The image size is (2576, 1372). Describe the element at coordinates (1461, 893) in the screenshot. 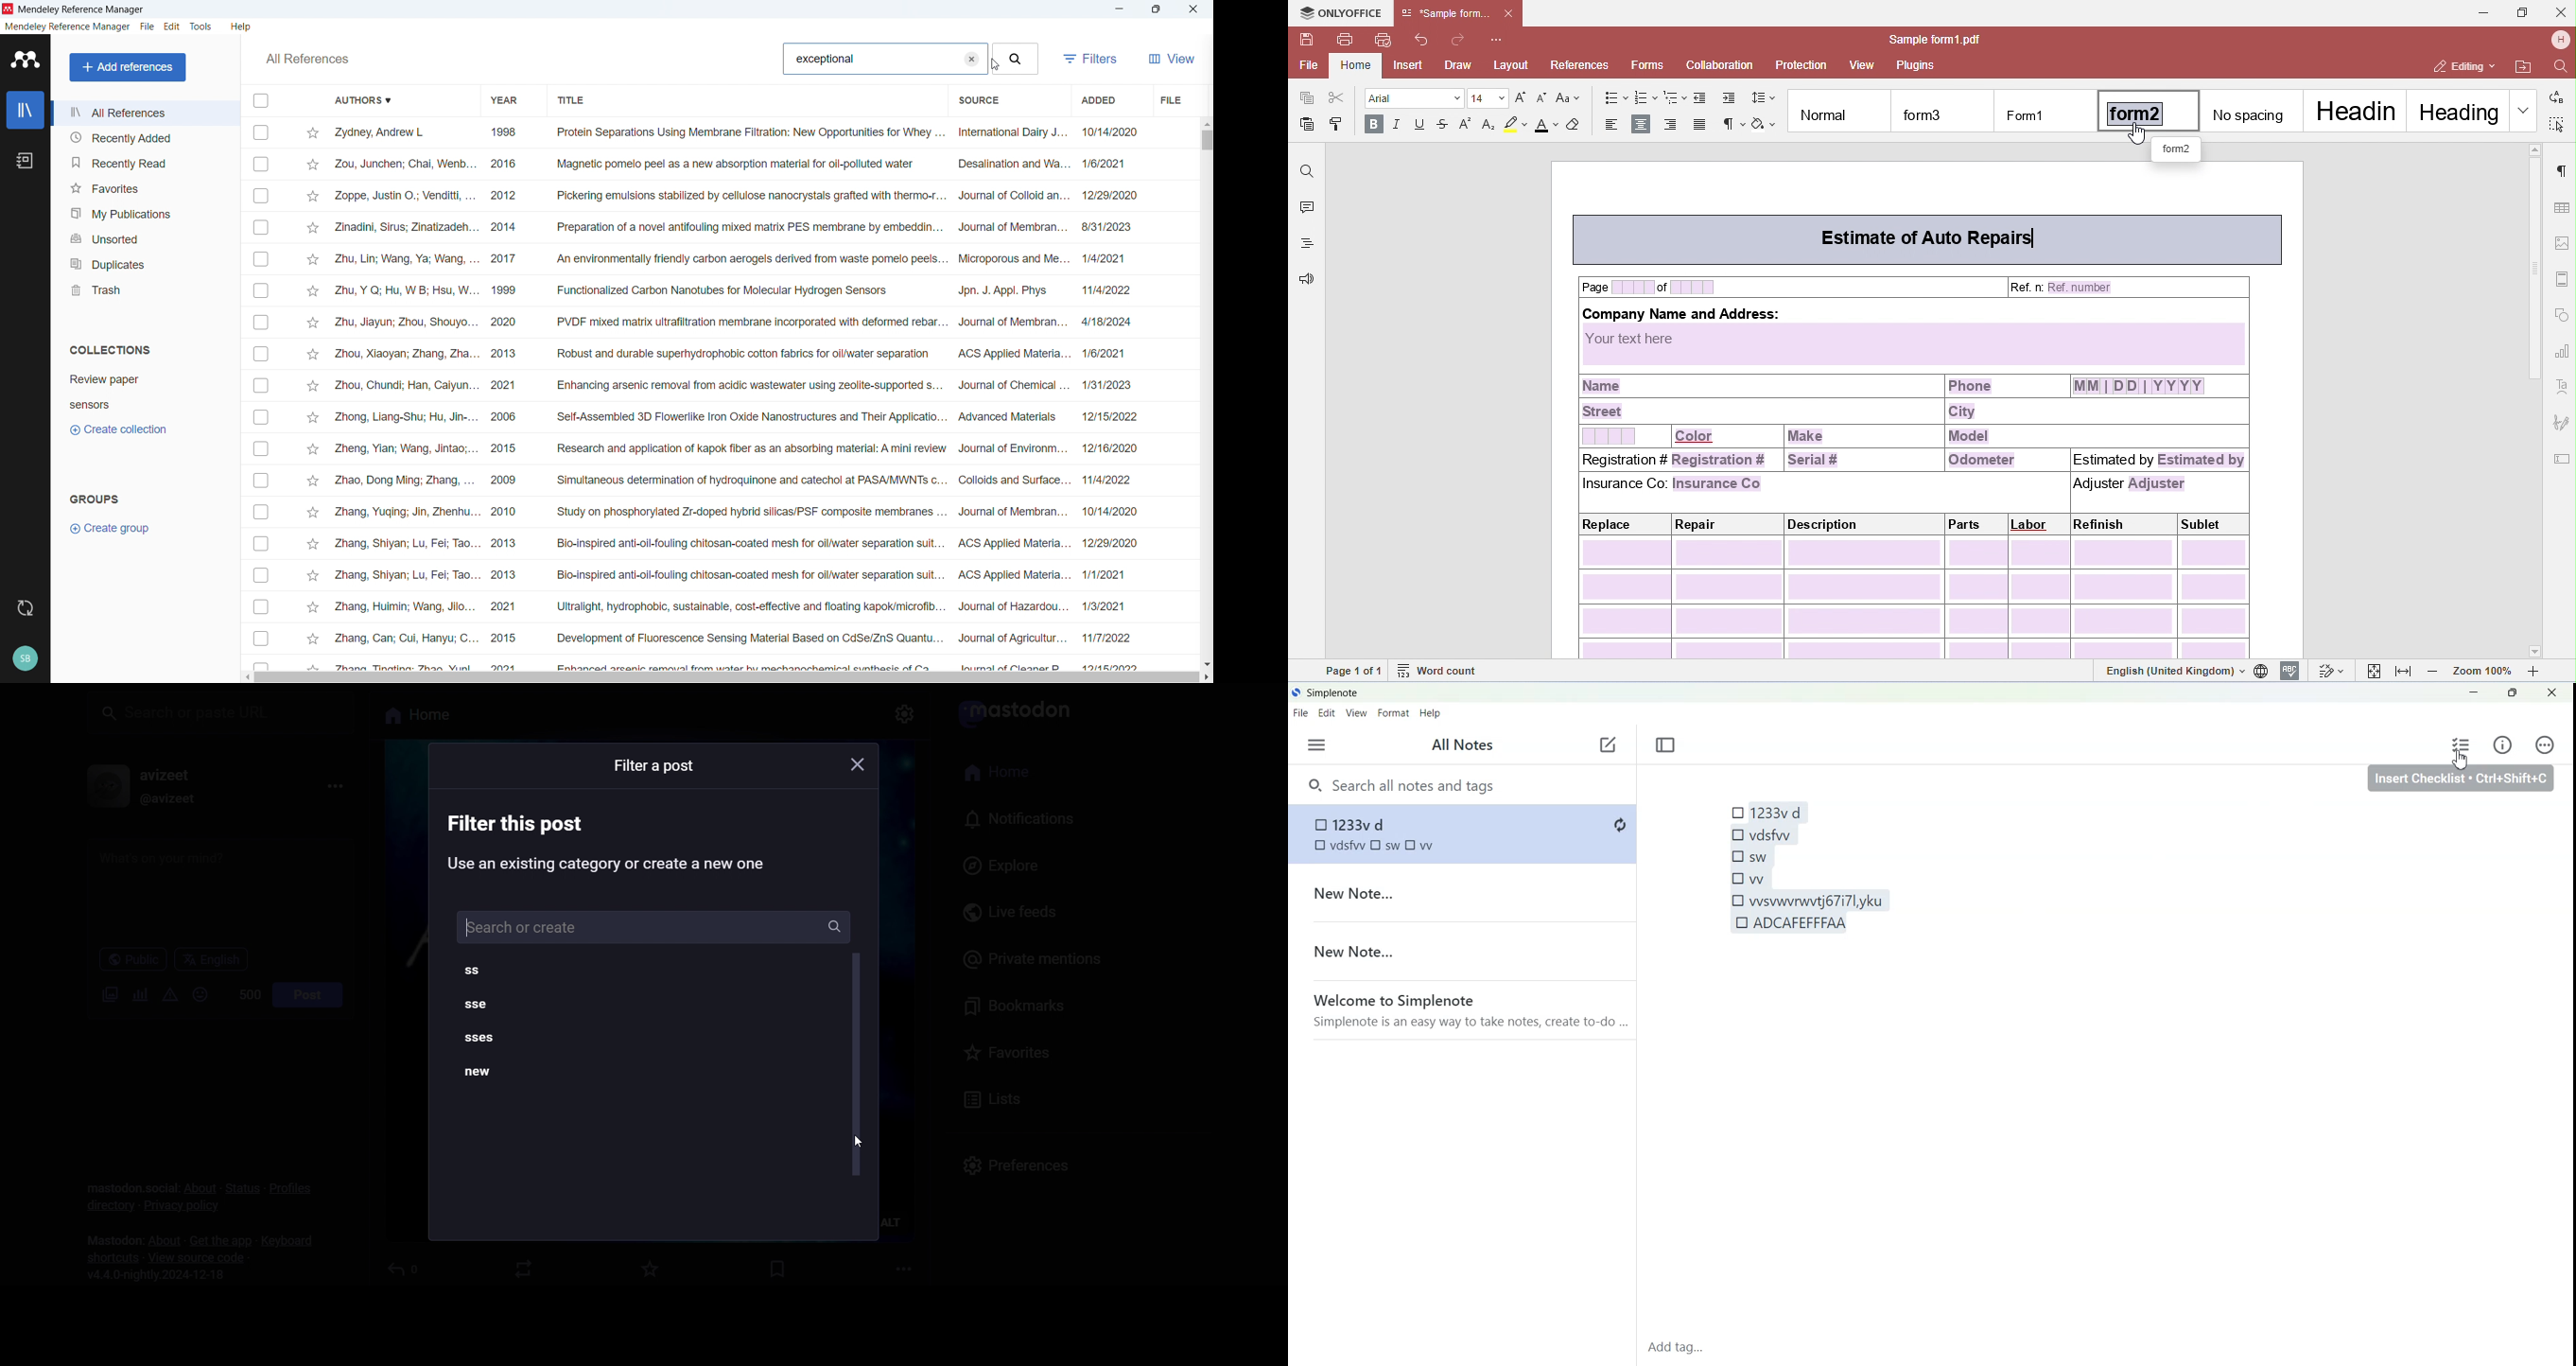

I see `New Note ` at that location.